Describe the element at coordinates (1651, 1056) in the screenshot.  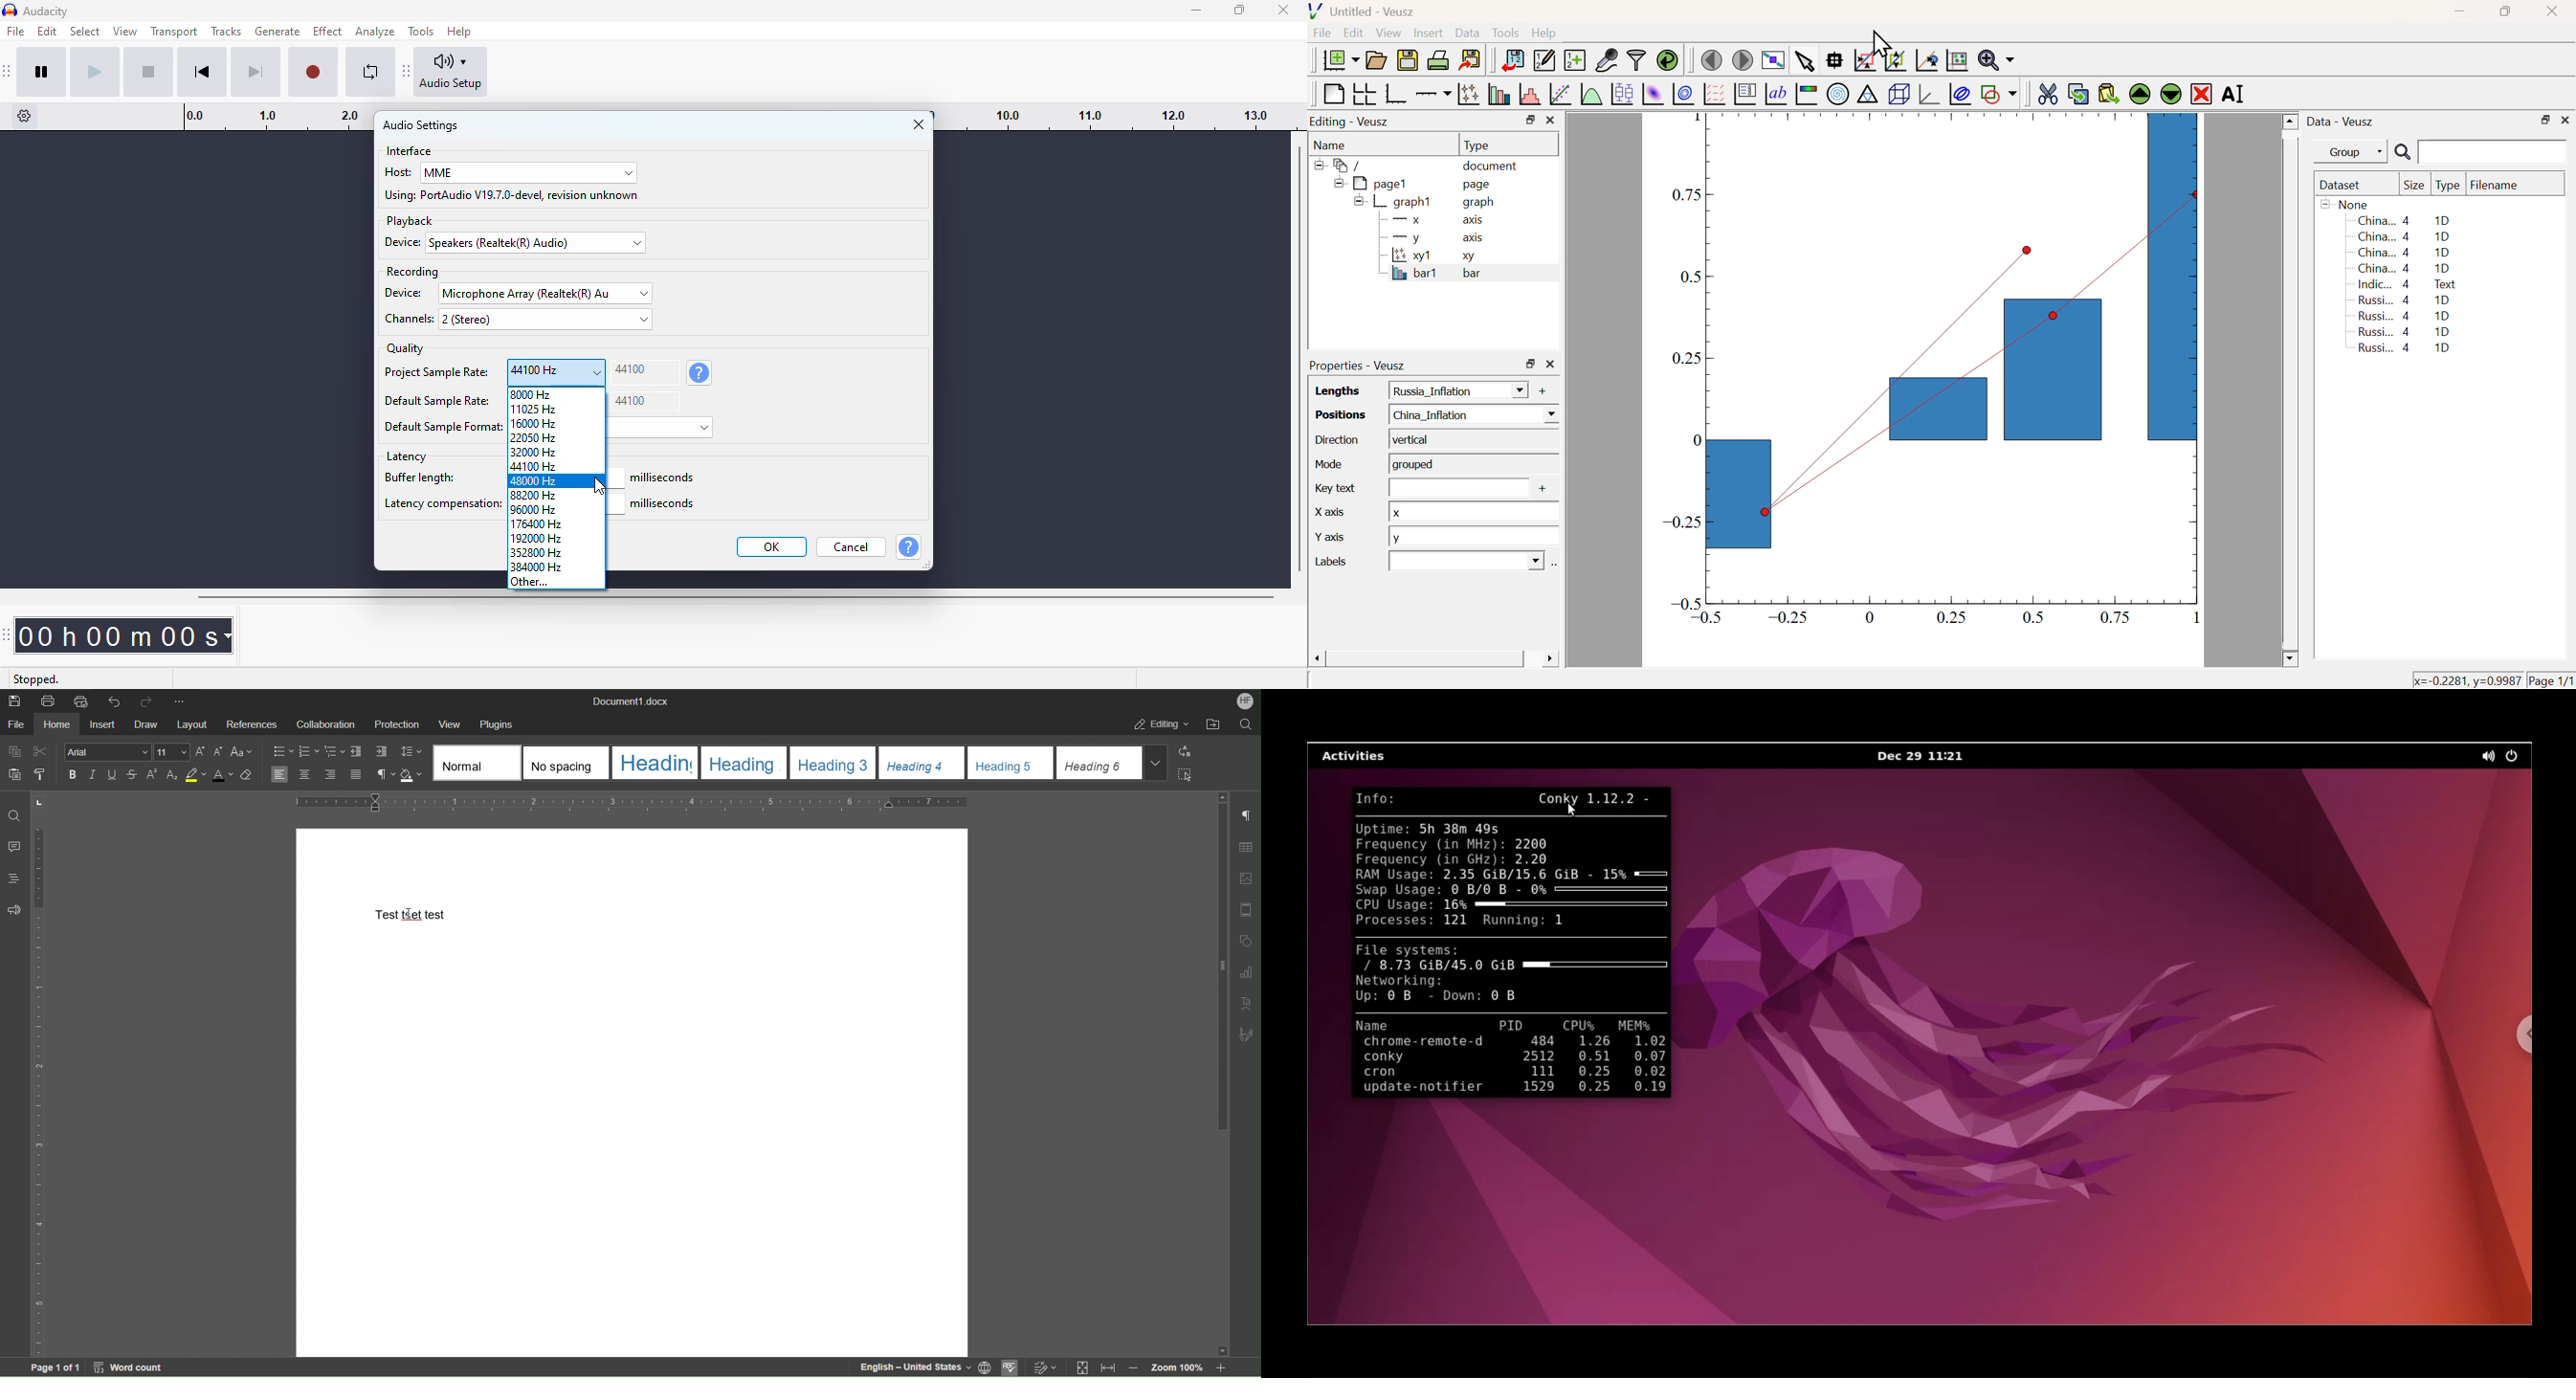
I see `0.07` at that location.